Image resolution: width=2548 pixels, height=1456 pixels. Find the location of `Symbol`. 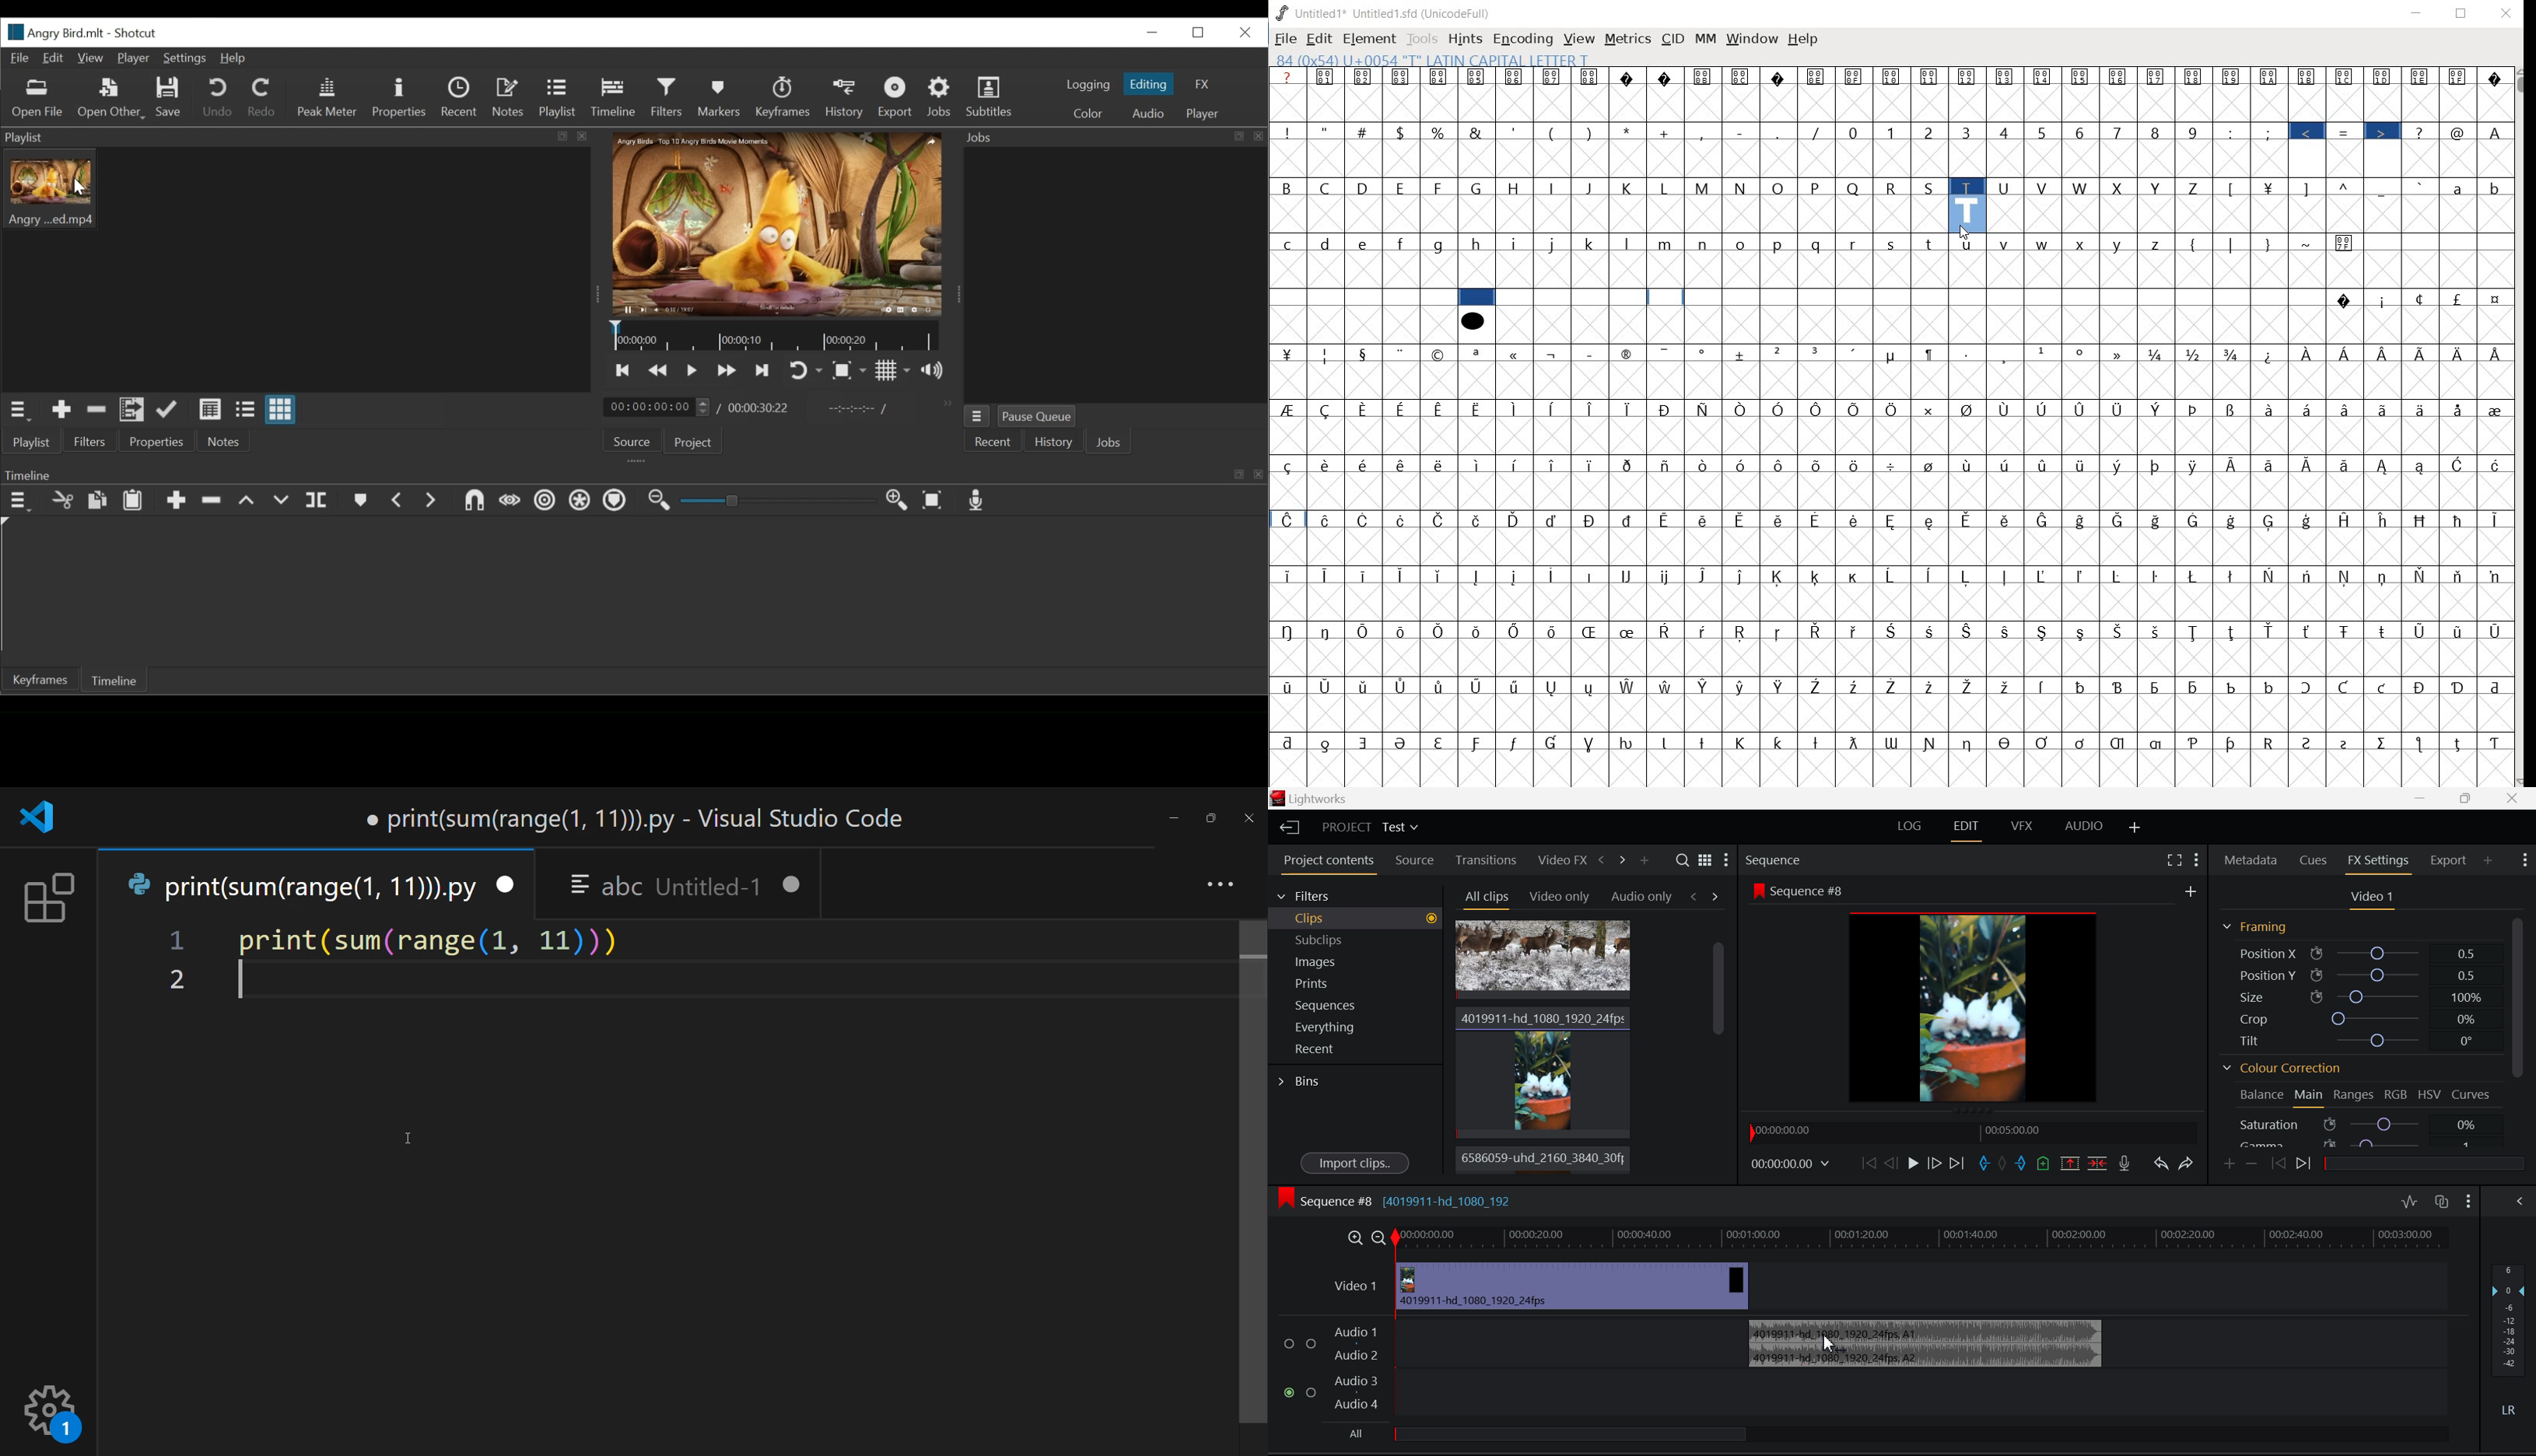

Symbol is located at coordinates (1666, 631).